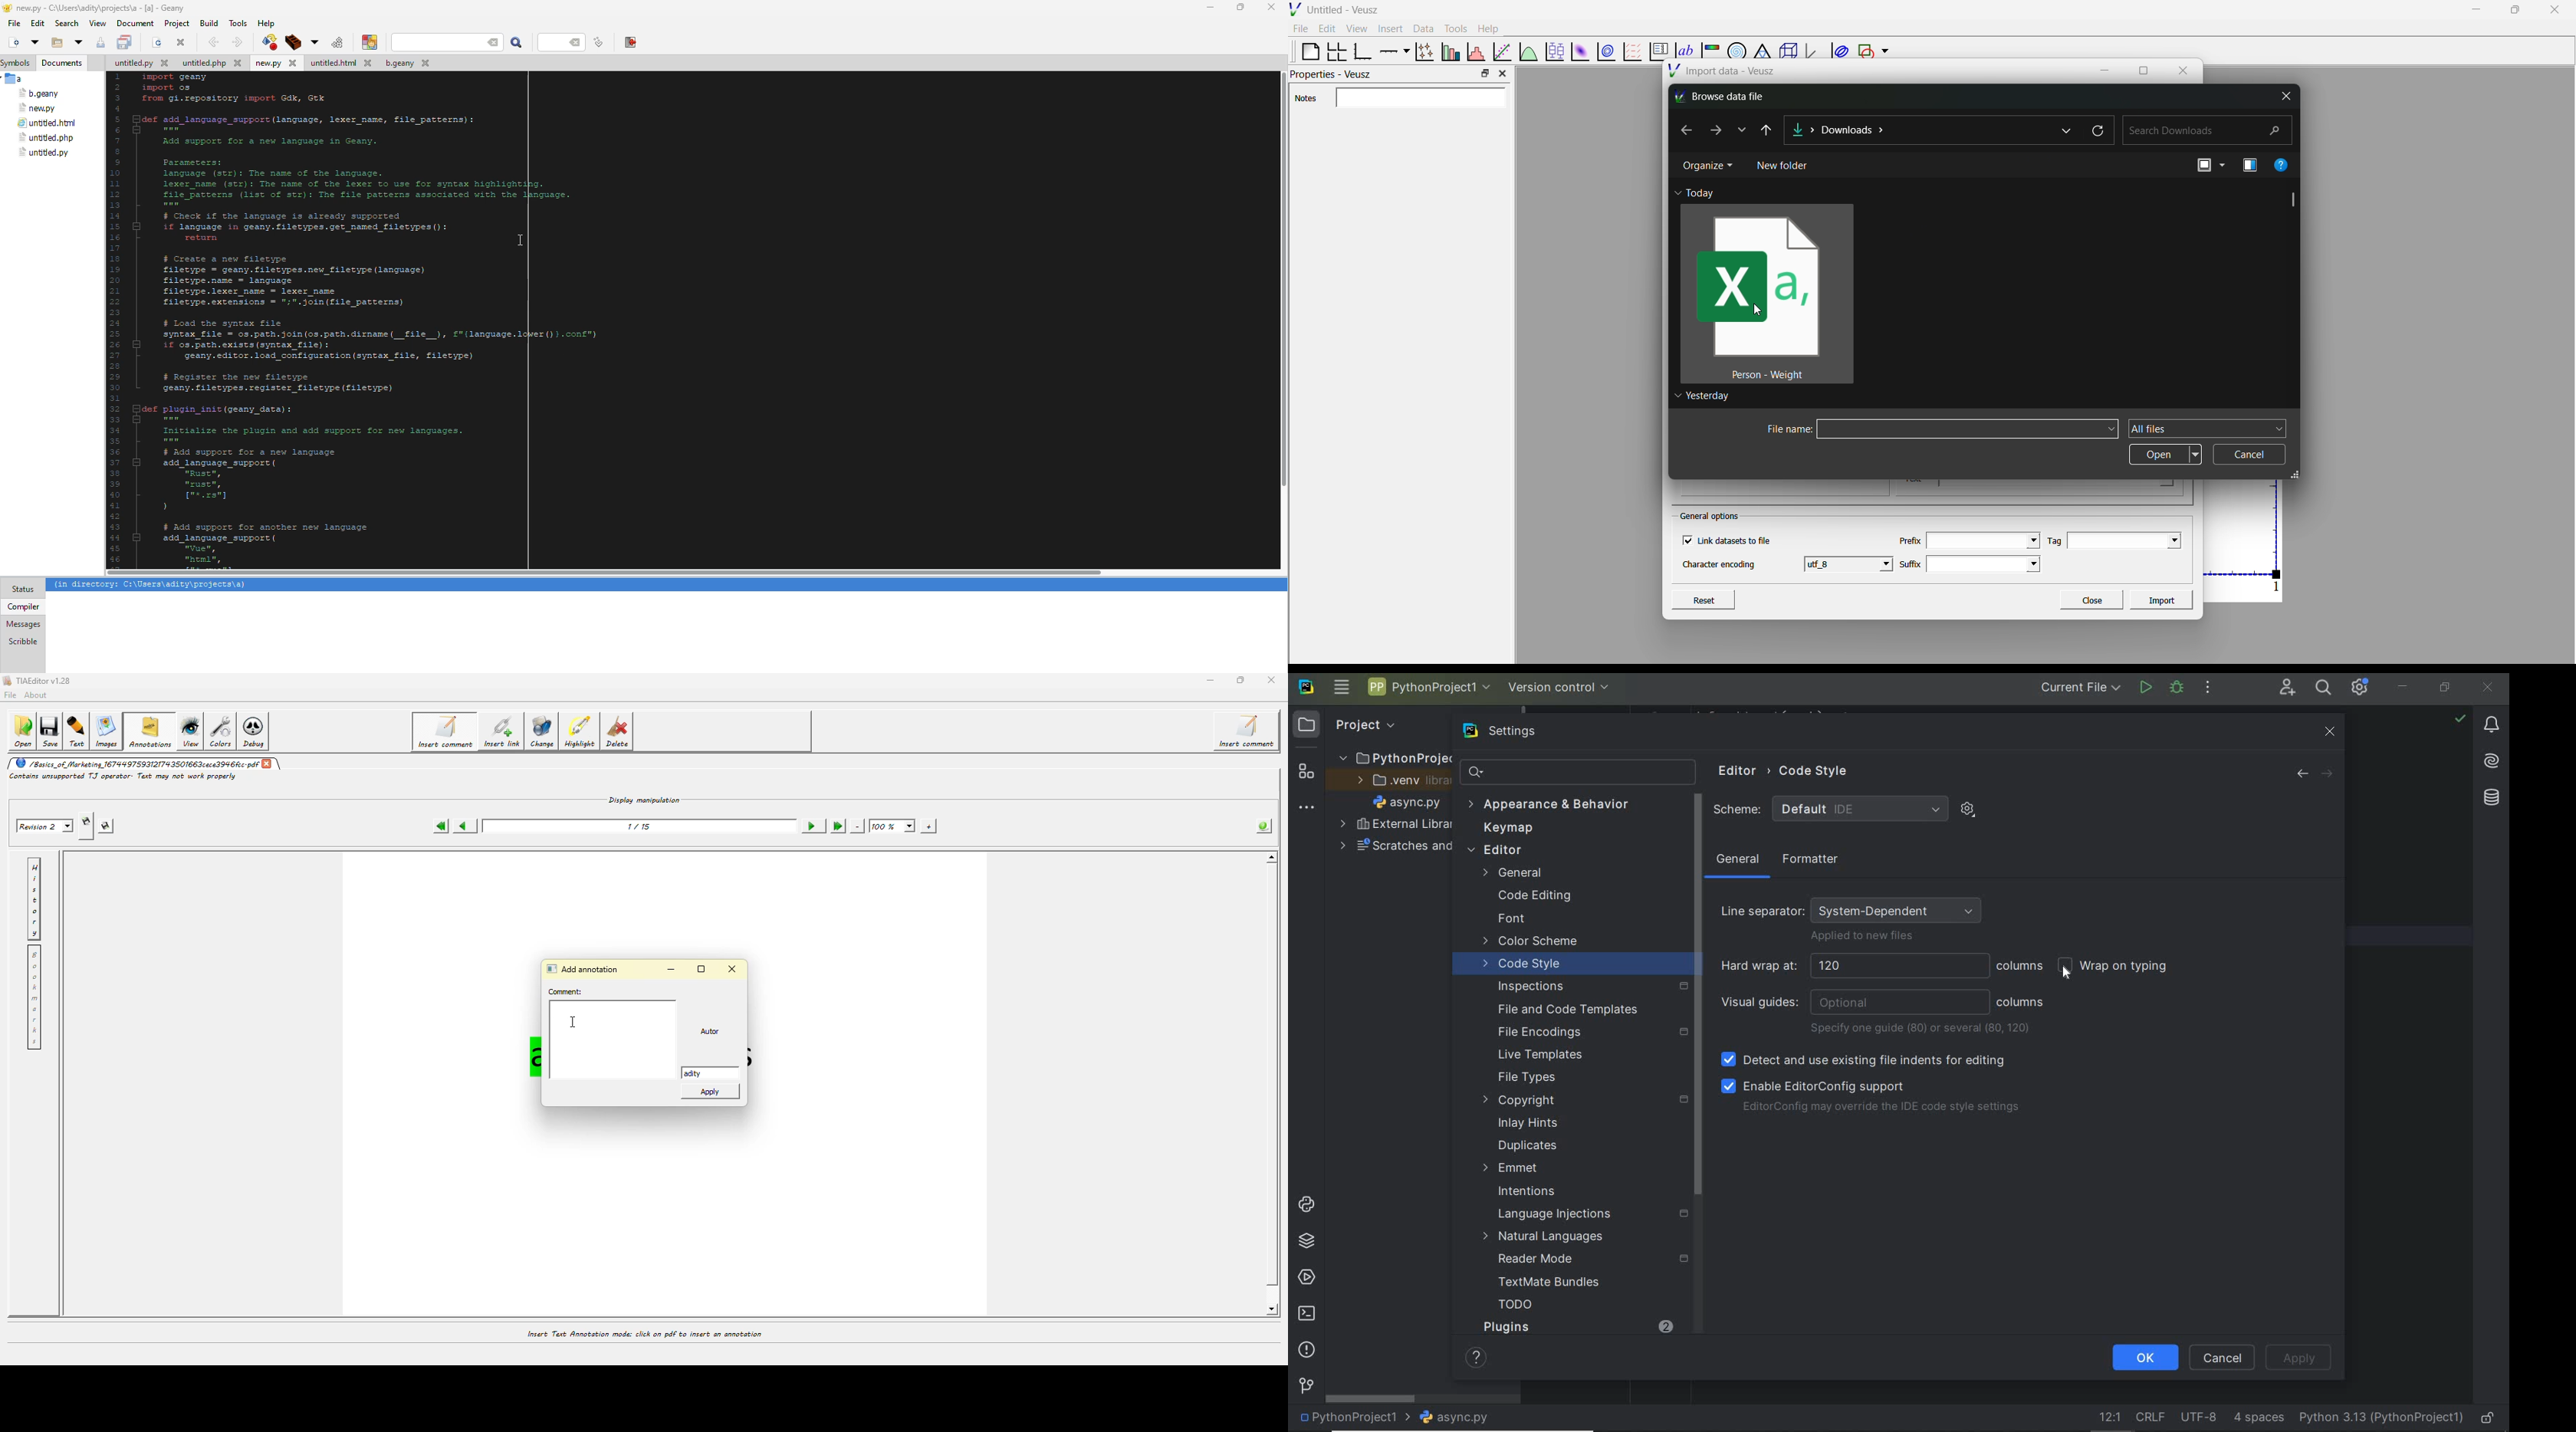 Image resolution: width=2576 pixels, height=1456 pixels. What do you see at coordinates (2143, 70) in the screenshot?
I see `maximize` at bounding box center [2143, 70].